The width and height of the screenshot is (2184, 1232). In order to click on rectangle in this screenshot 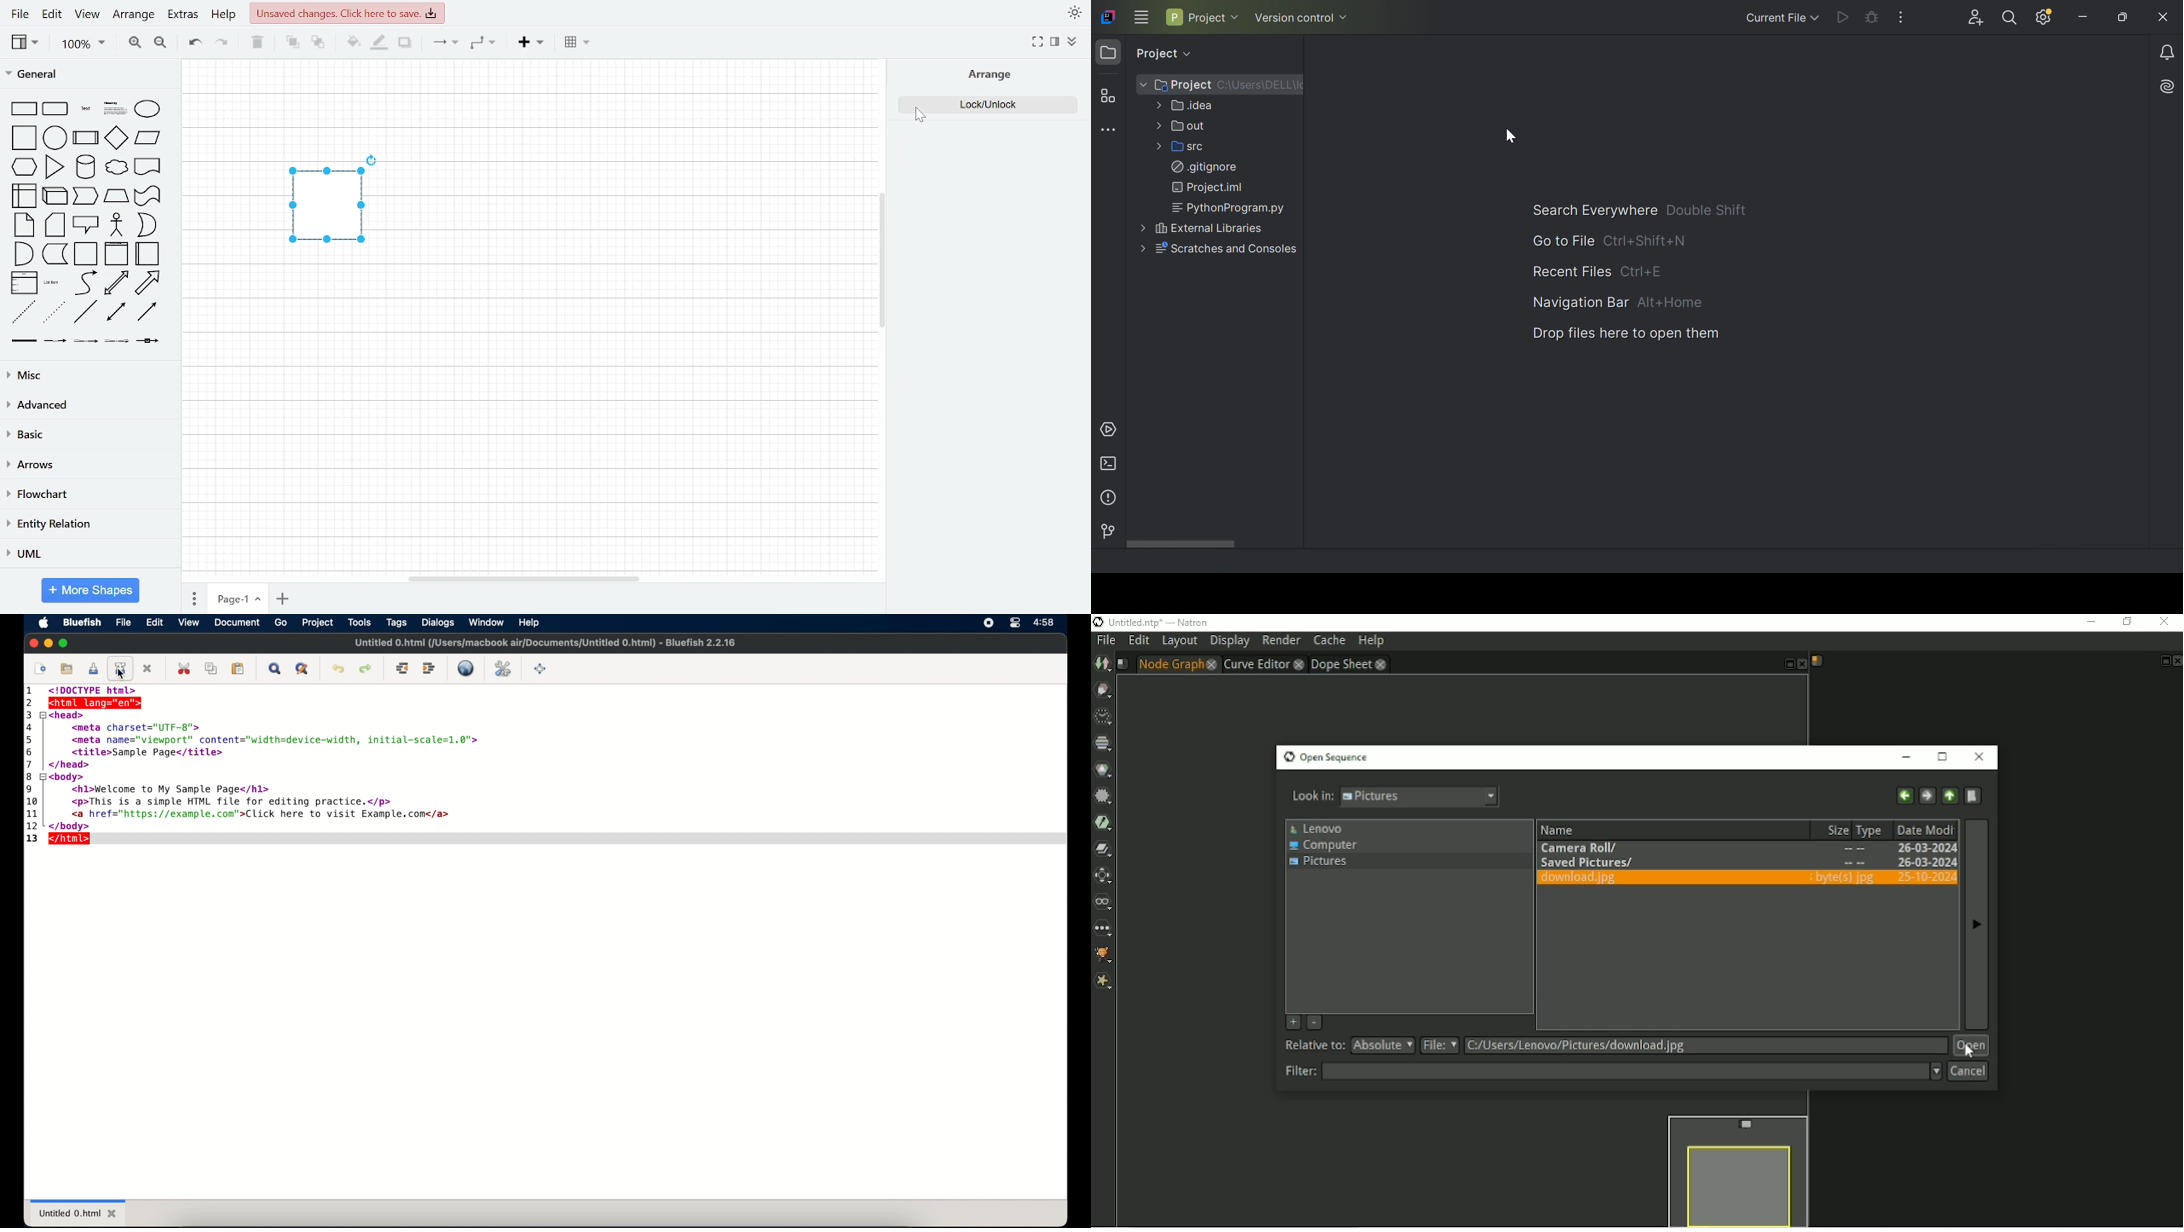, I will do `click(24, 109)`.